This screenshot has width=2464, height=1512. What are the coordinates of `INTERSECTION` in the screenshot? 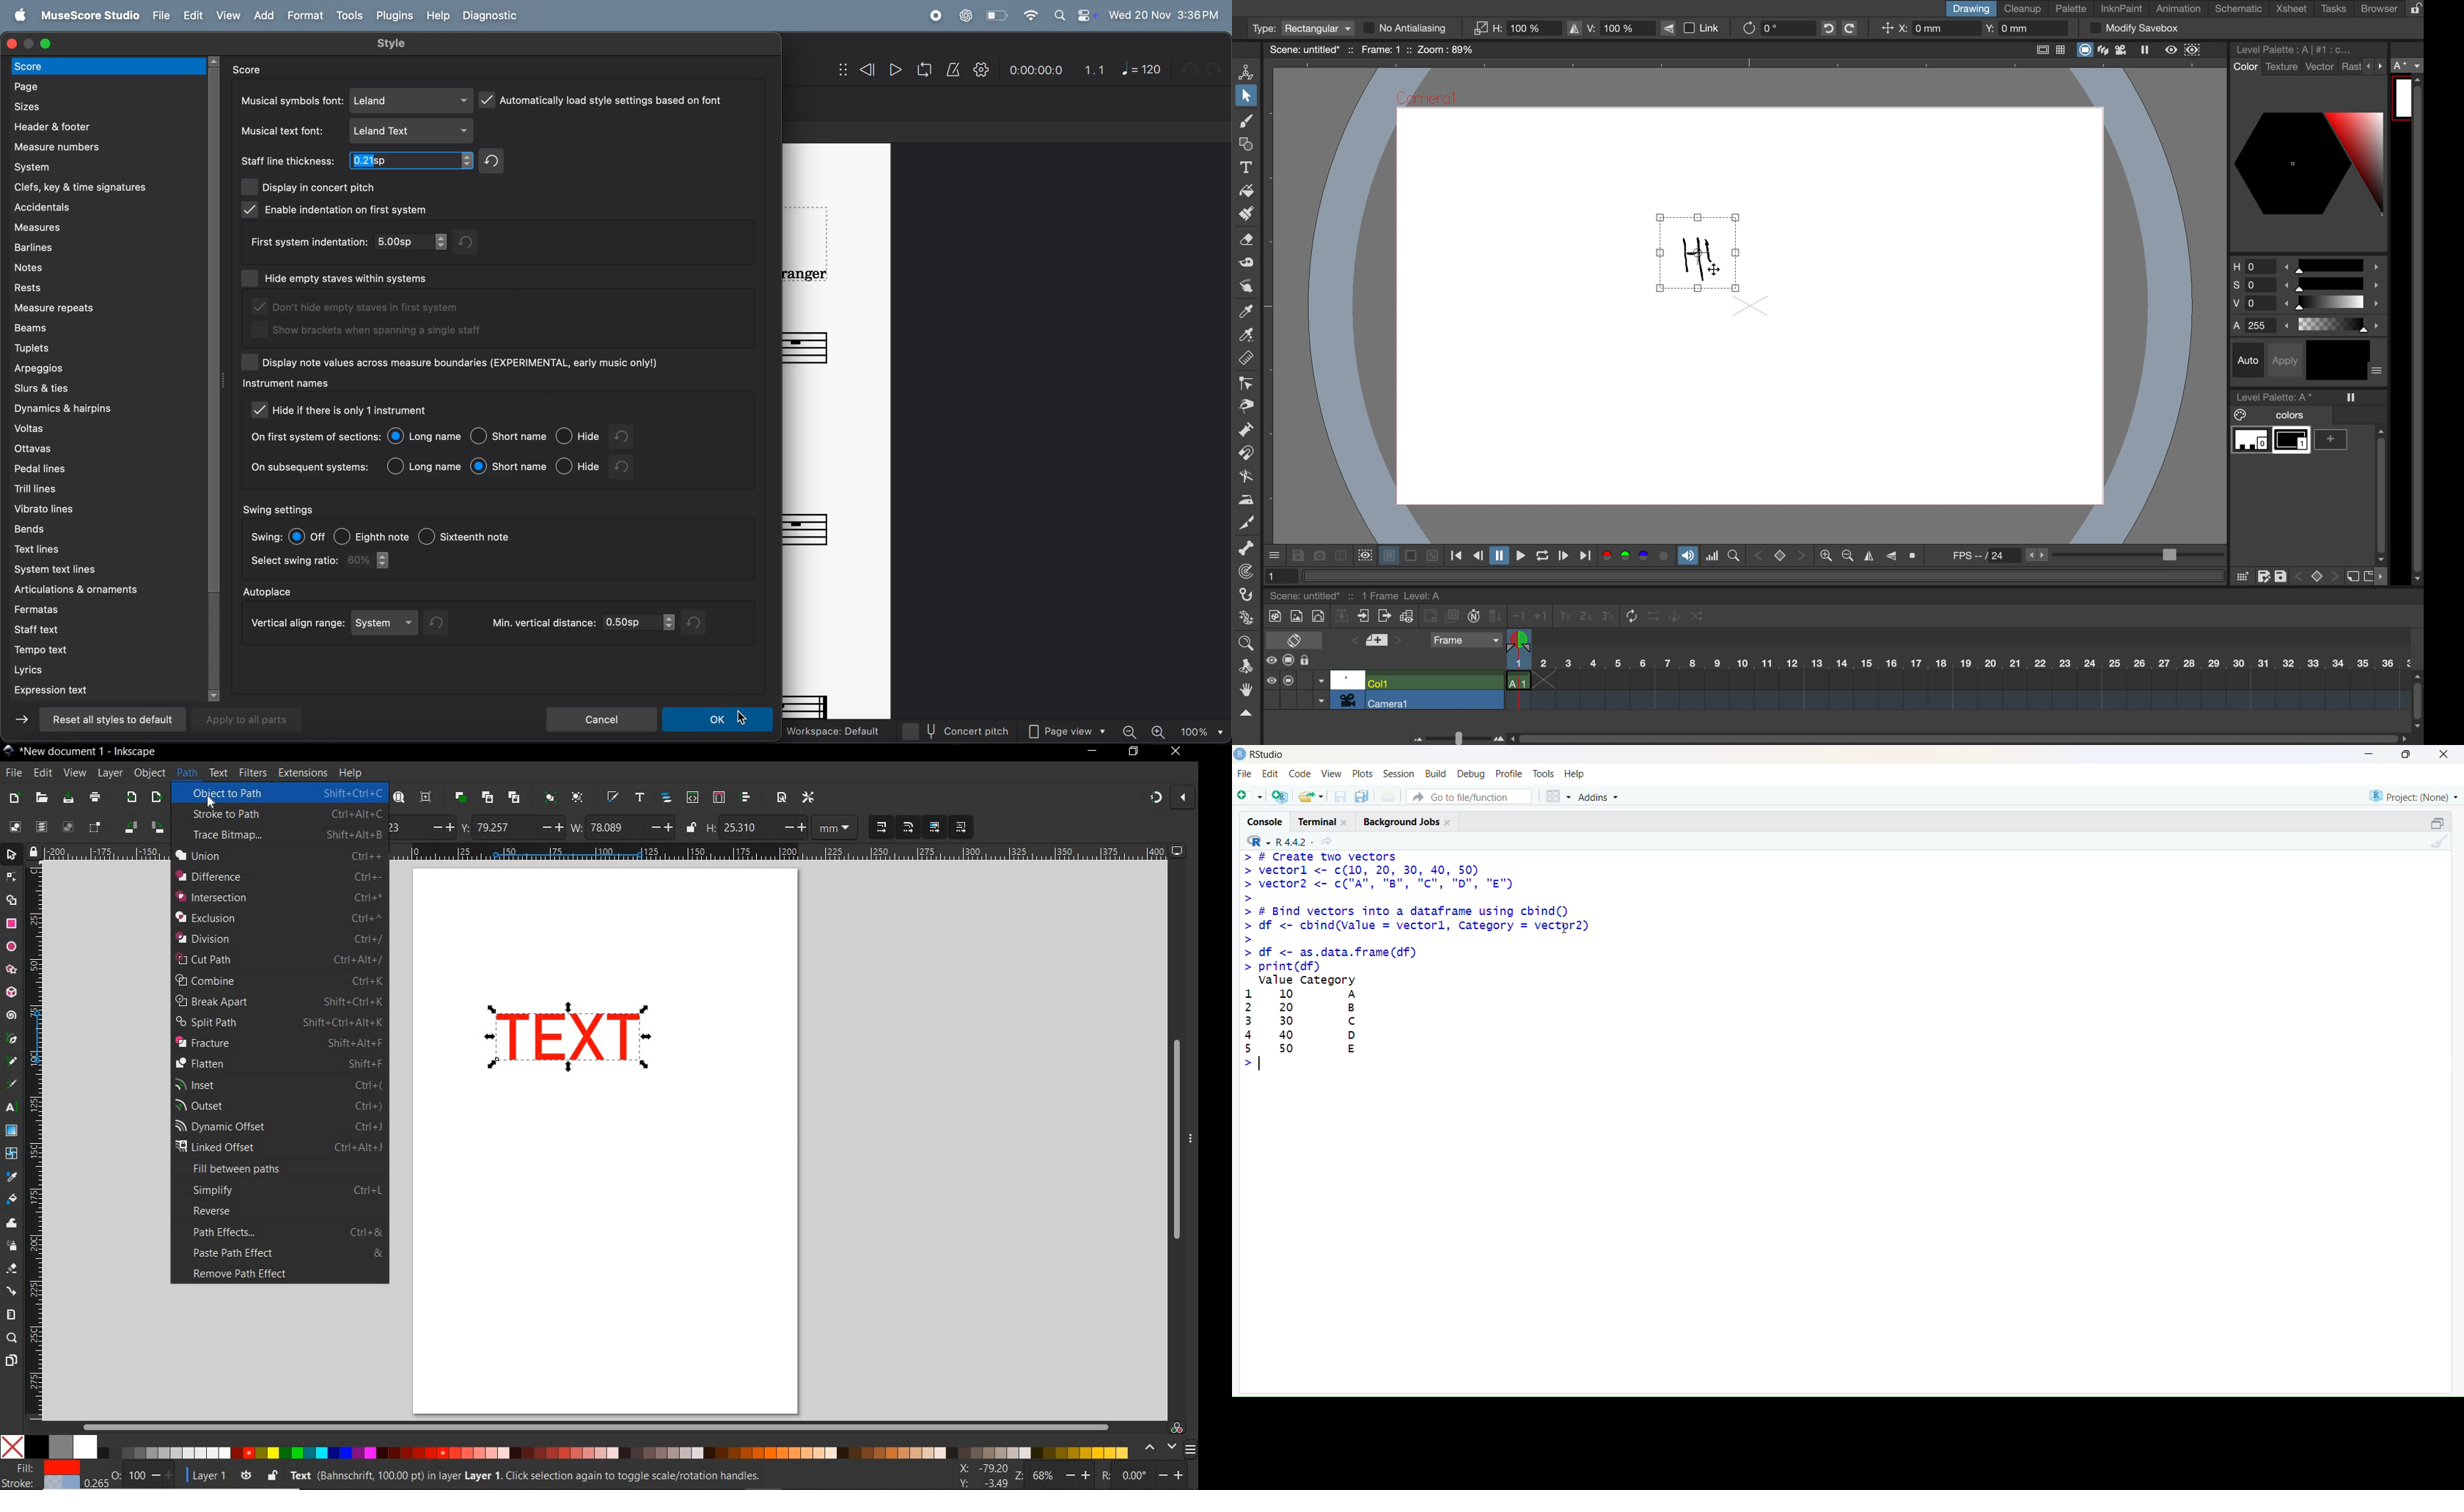 It's located at (278, 897).